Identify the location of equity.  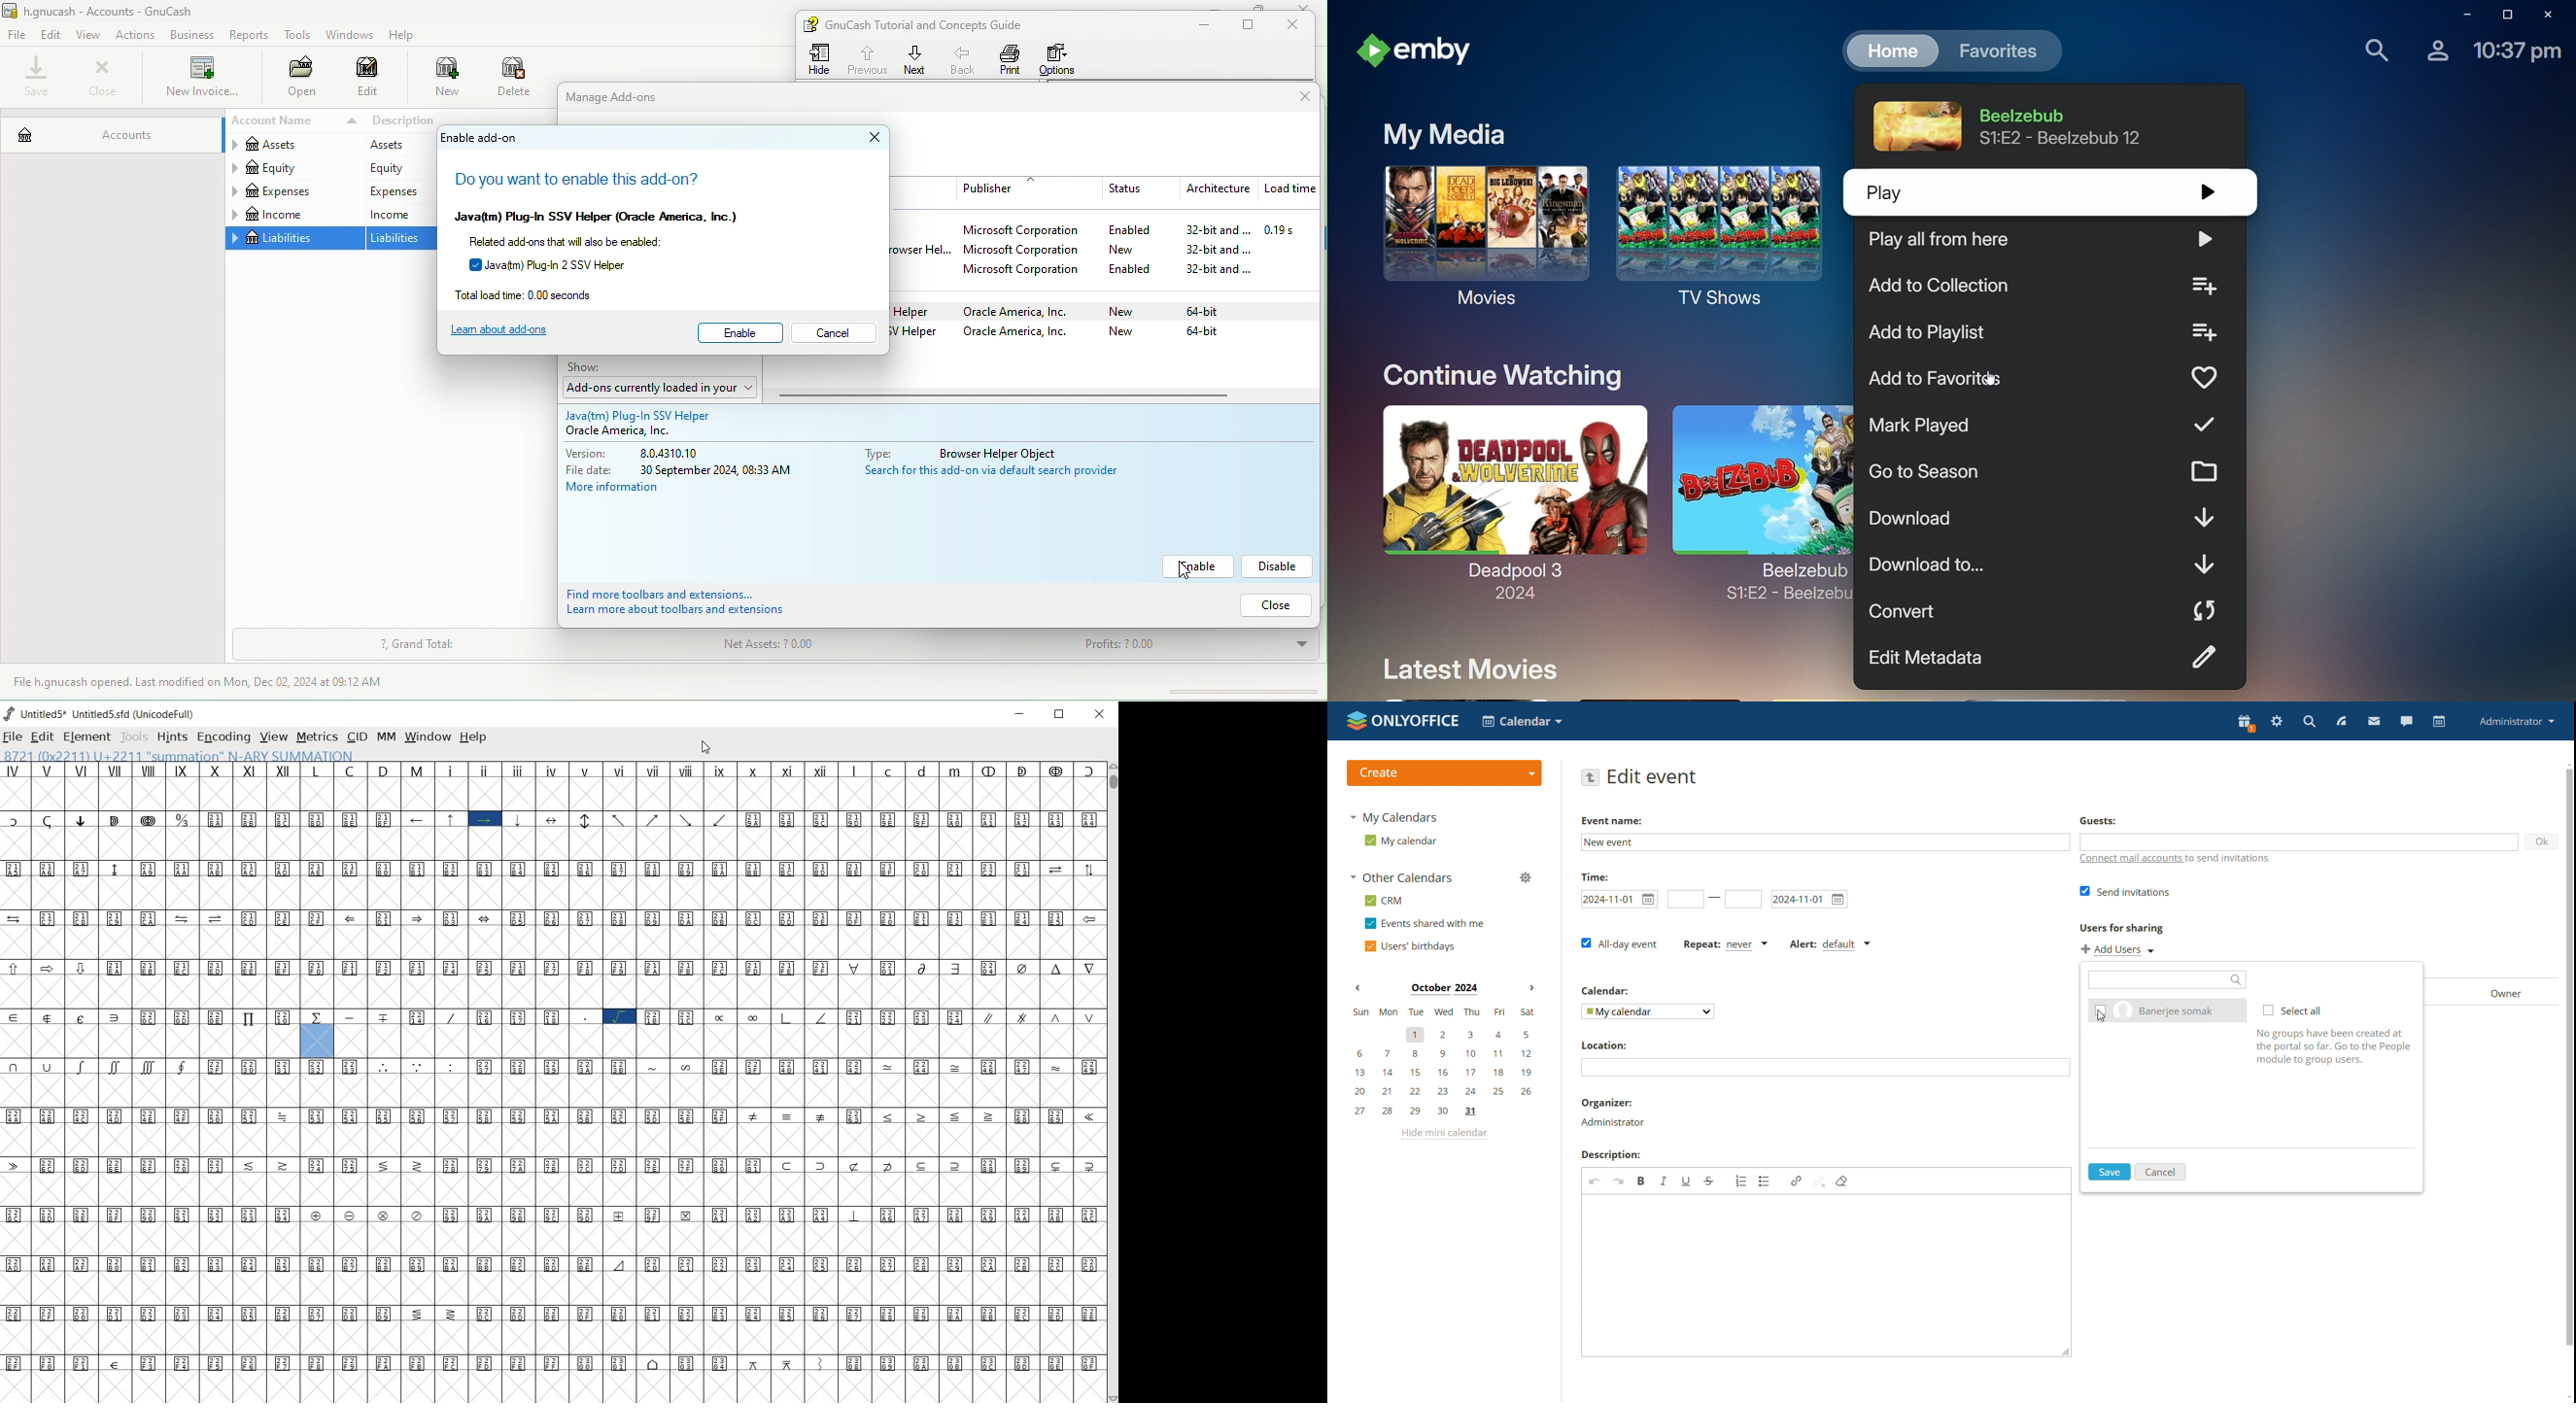
(405, 168).